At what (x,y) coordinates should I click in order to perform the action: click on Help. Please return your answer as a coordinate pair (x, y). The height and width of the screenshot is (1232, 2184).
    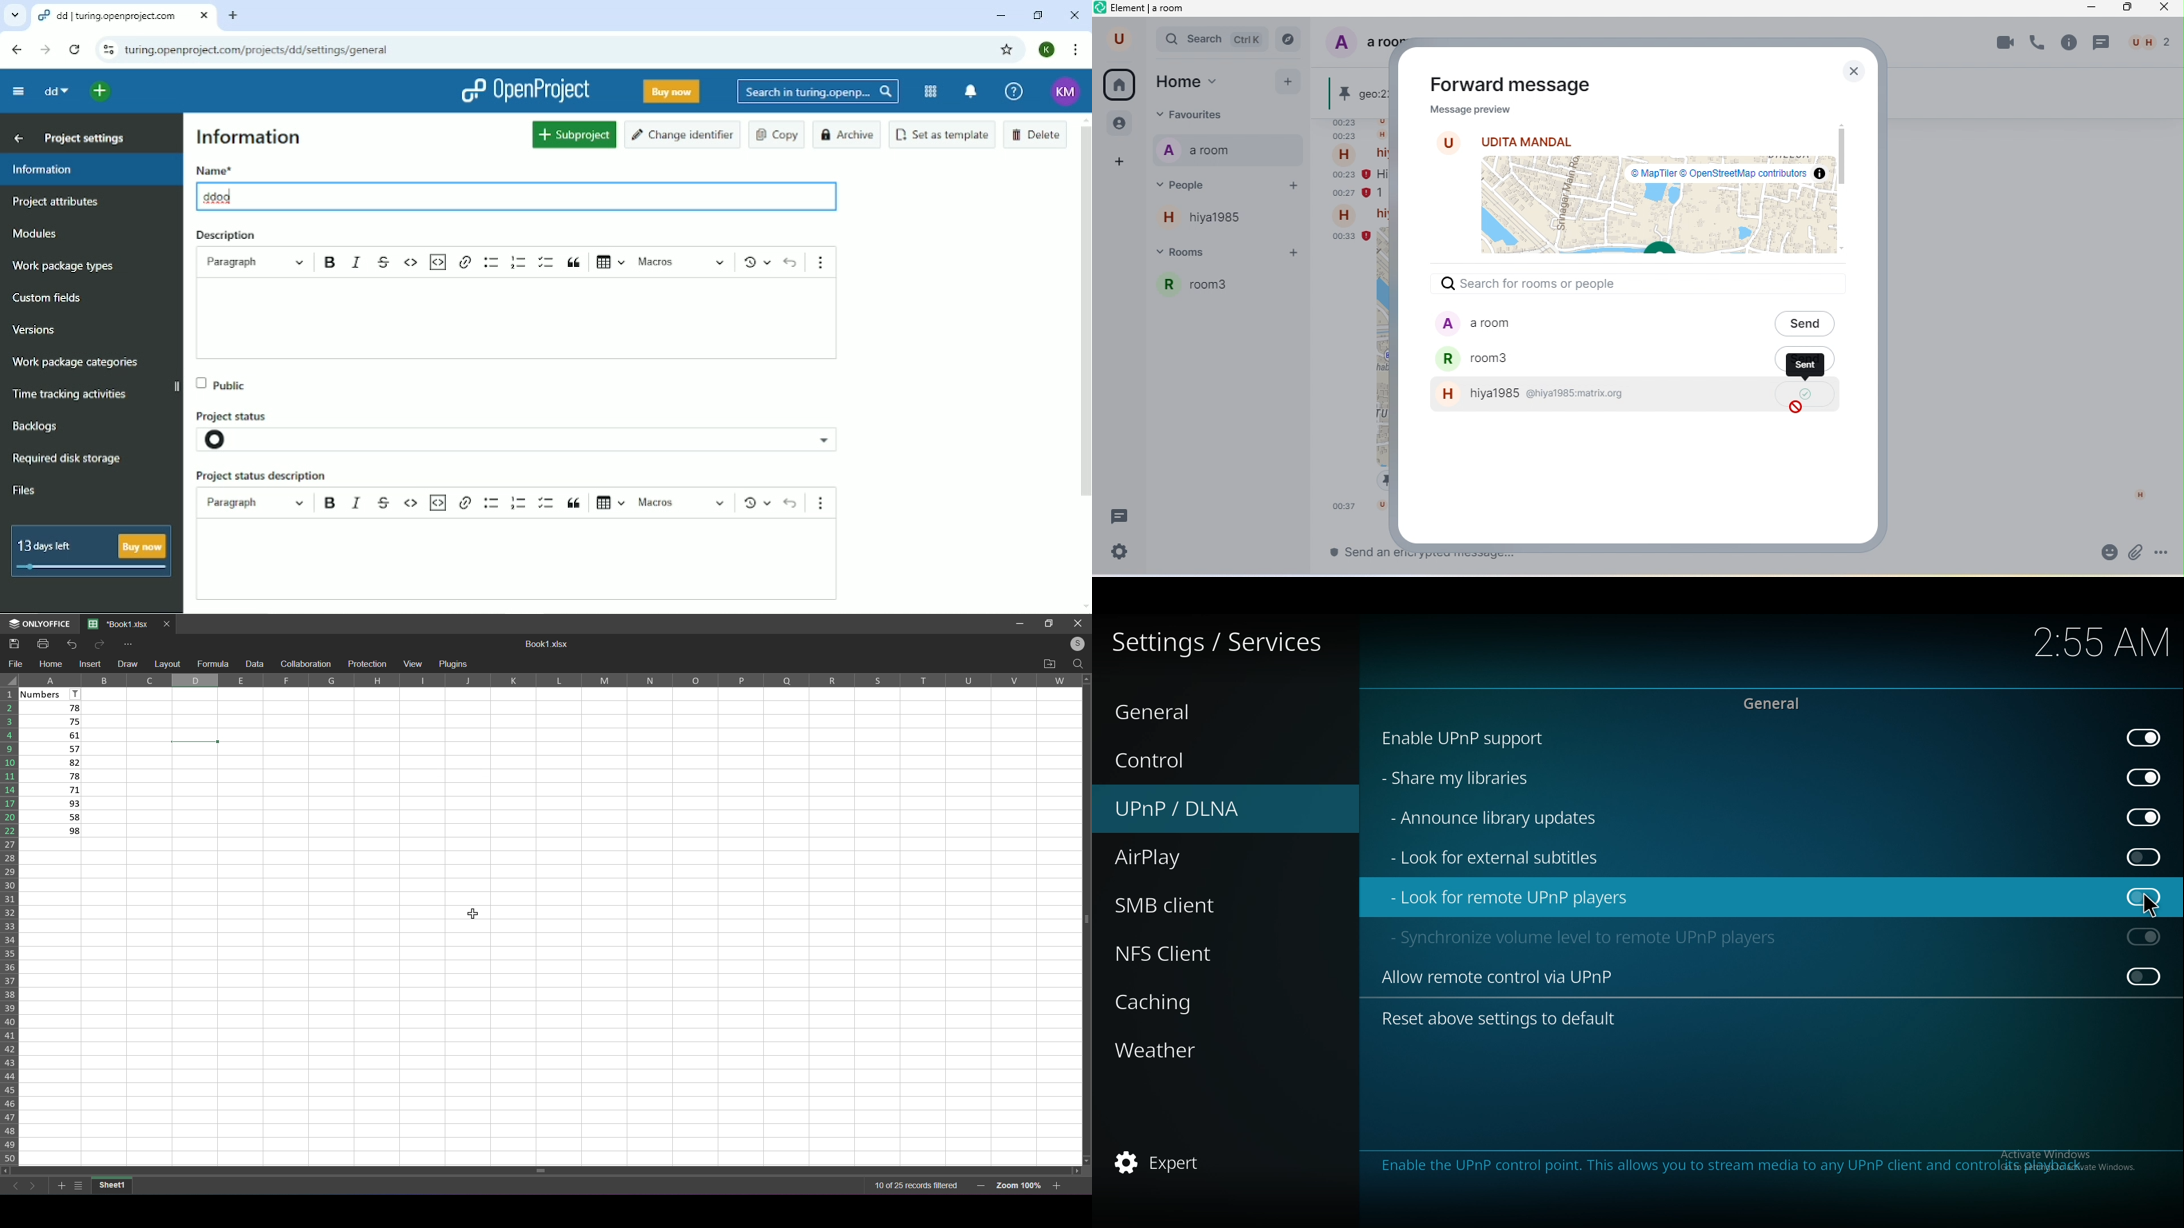
    Looking at the image, I should click on (1014, 91).